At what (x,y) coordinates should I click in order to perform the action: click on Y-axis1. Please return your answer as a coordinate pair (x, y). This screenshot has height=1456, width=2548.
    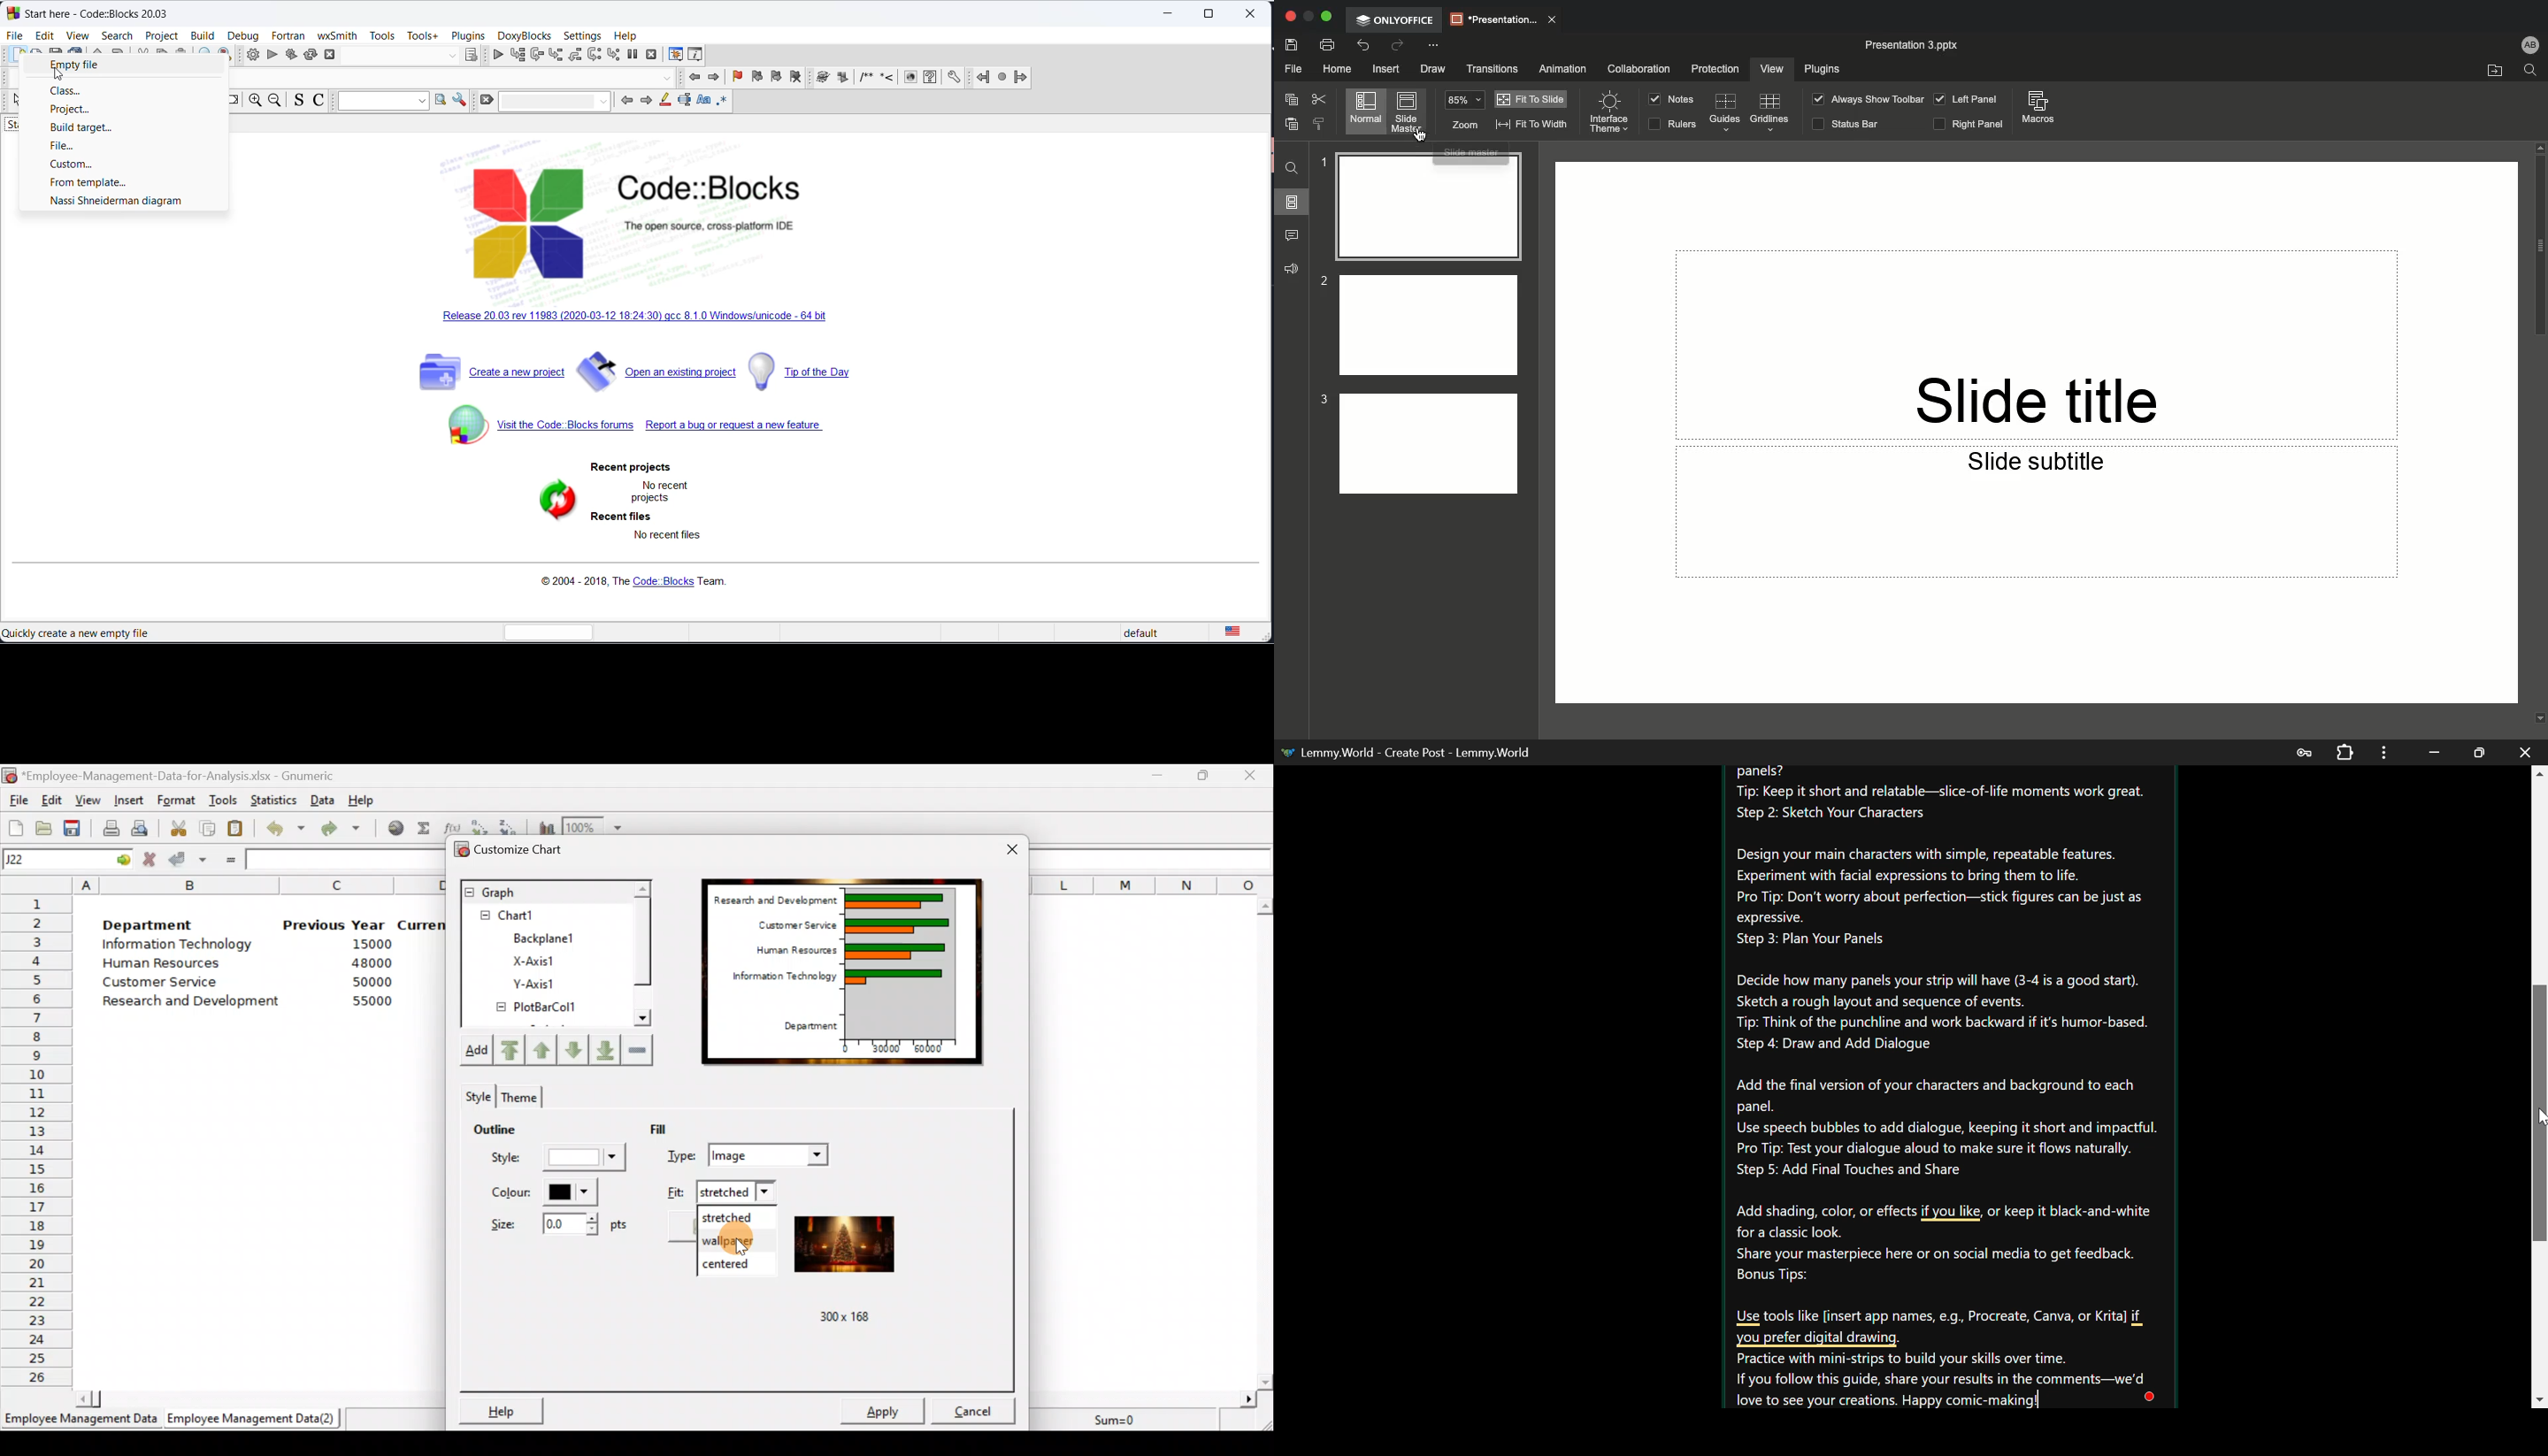
    Looking at the image, I should click on (532, 986).